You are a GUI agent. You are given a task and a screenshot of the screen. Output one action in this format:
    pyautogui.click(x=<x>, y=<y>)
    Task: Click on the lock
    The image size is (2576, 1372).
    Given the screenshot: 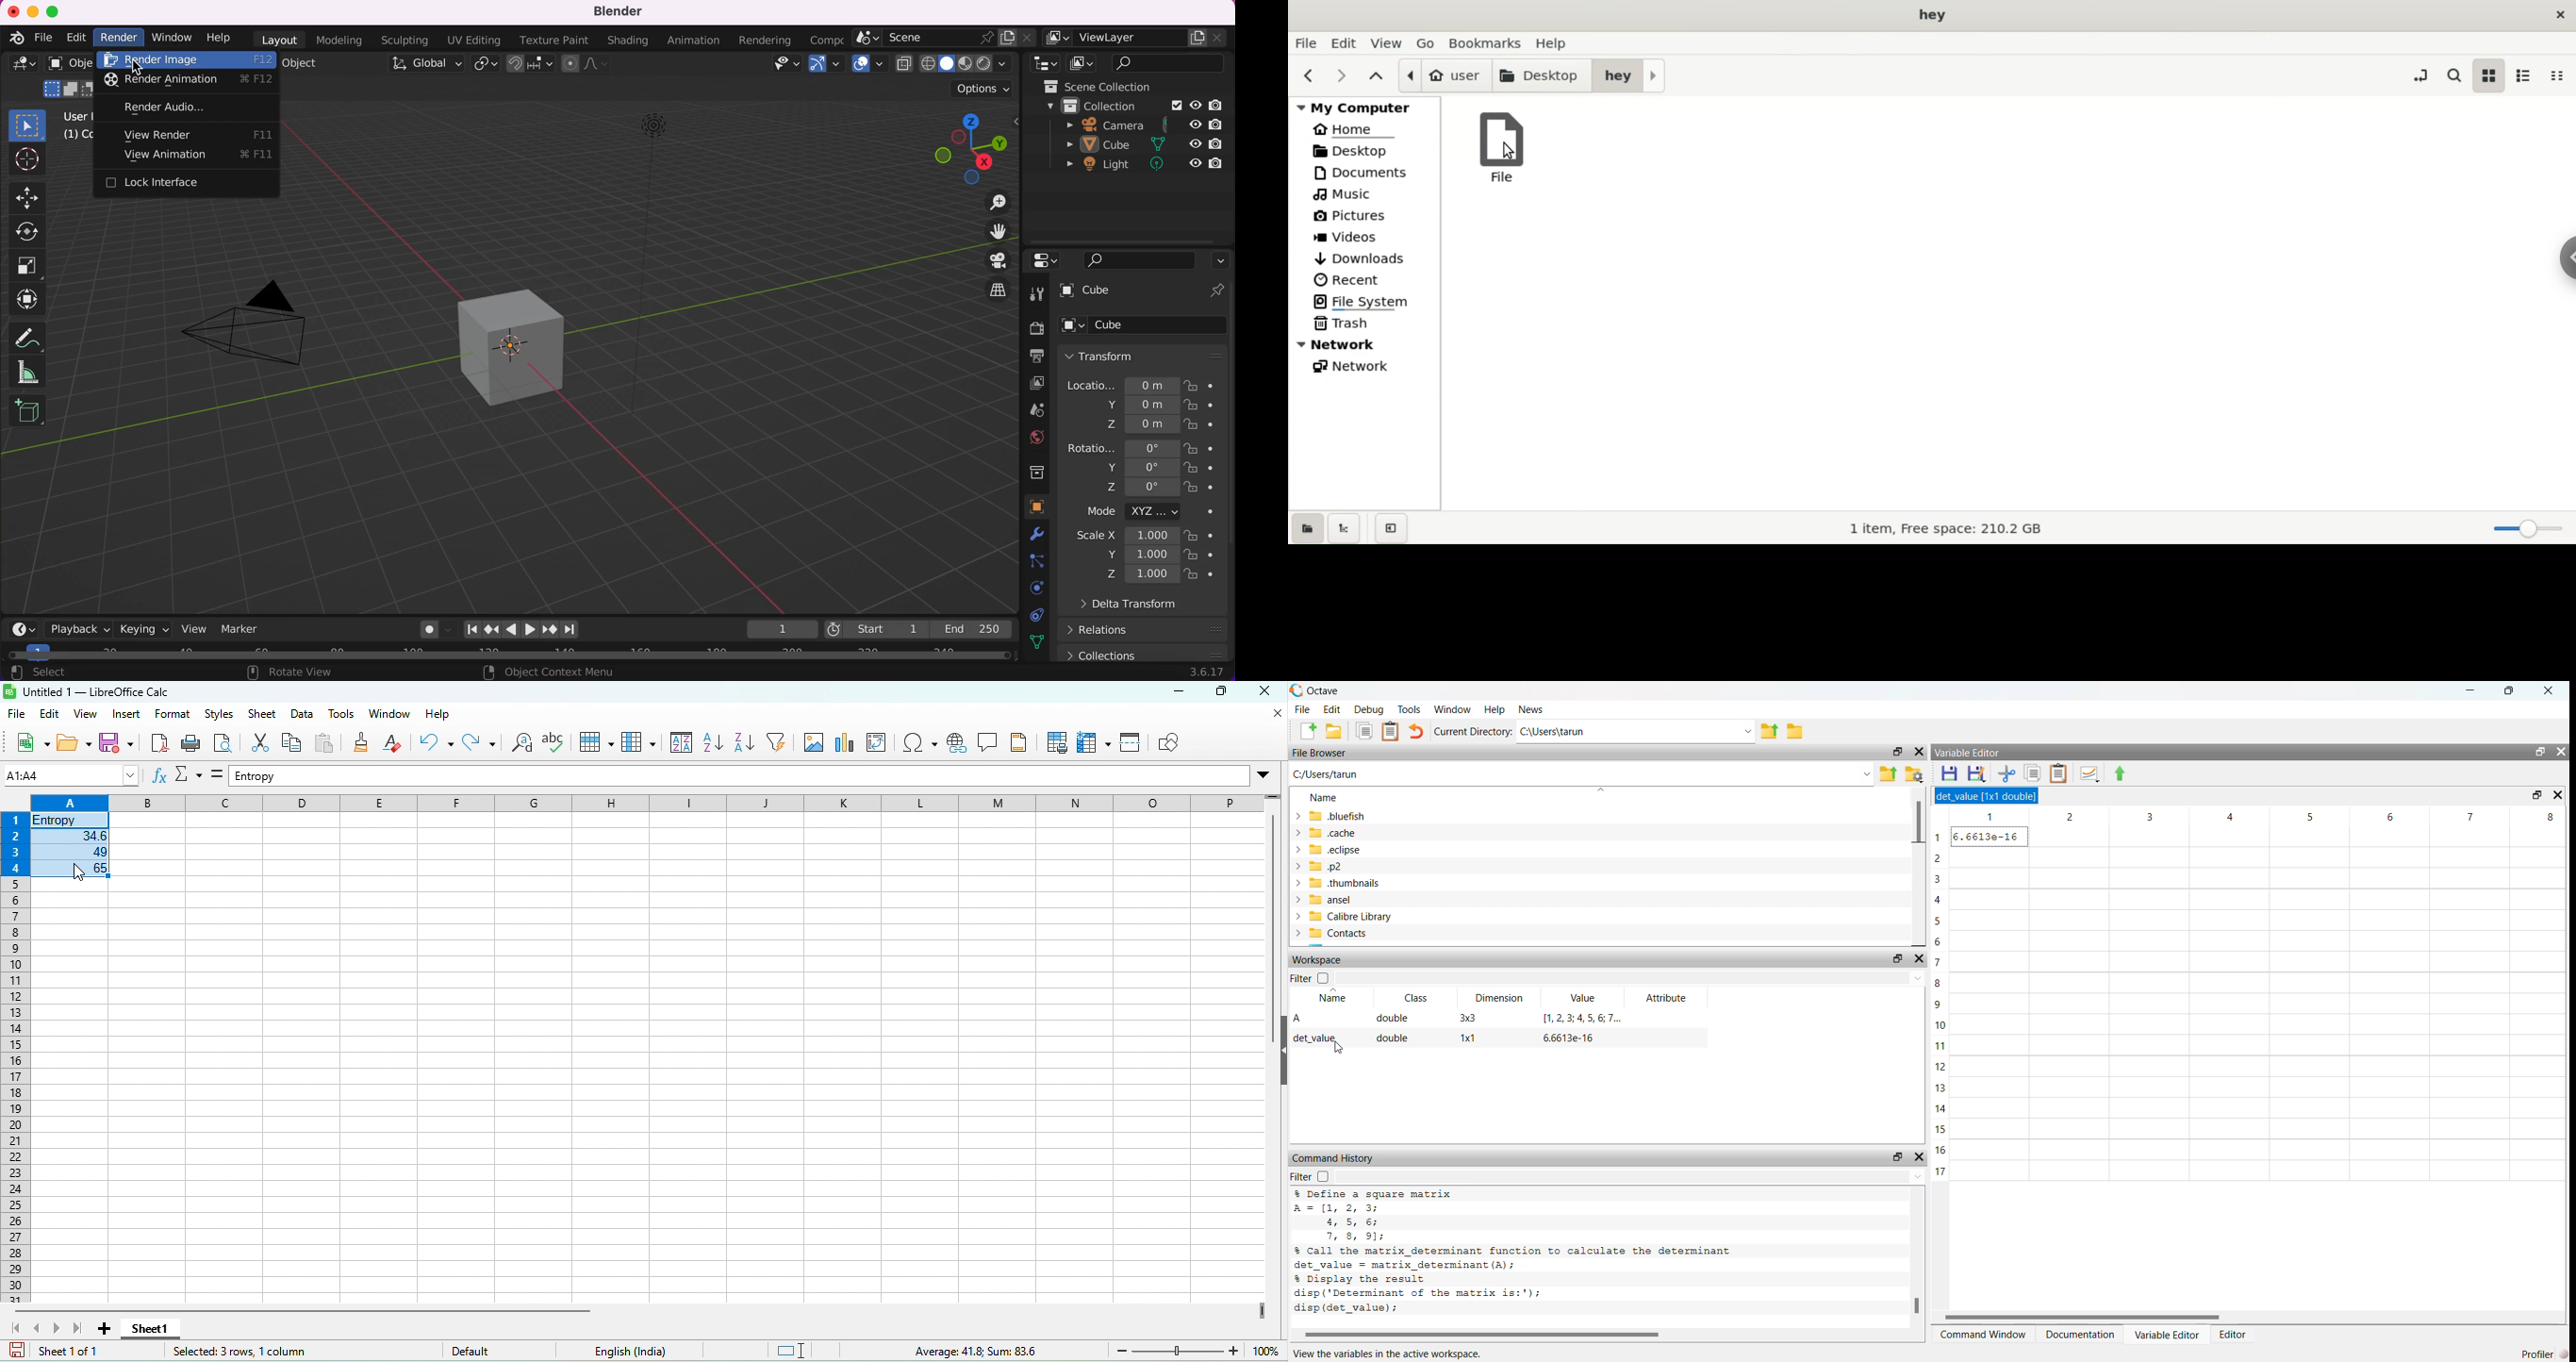 What is the action you would take?
    pyautogui.click(x=1202, y=423)
    